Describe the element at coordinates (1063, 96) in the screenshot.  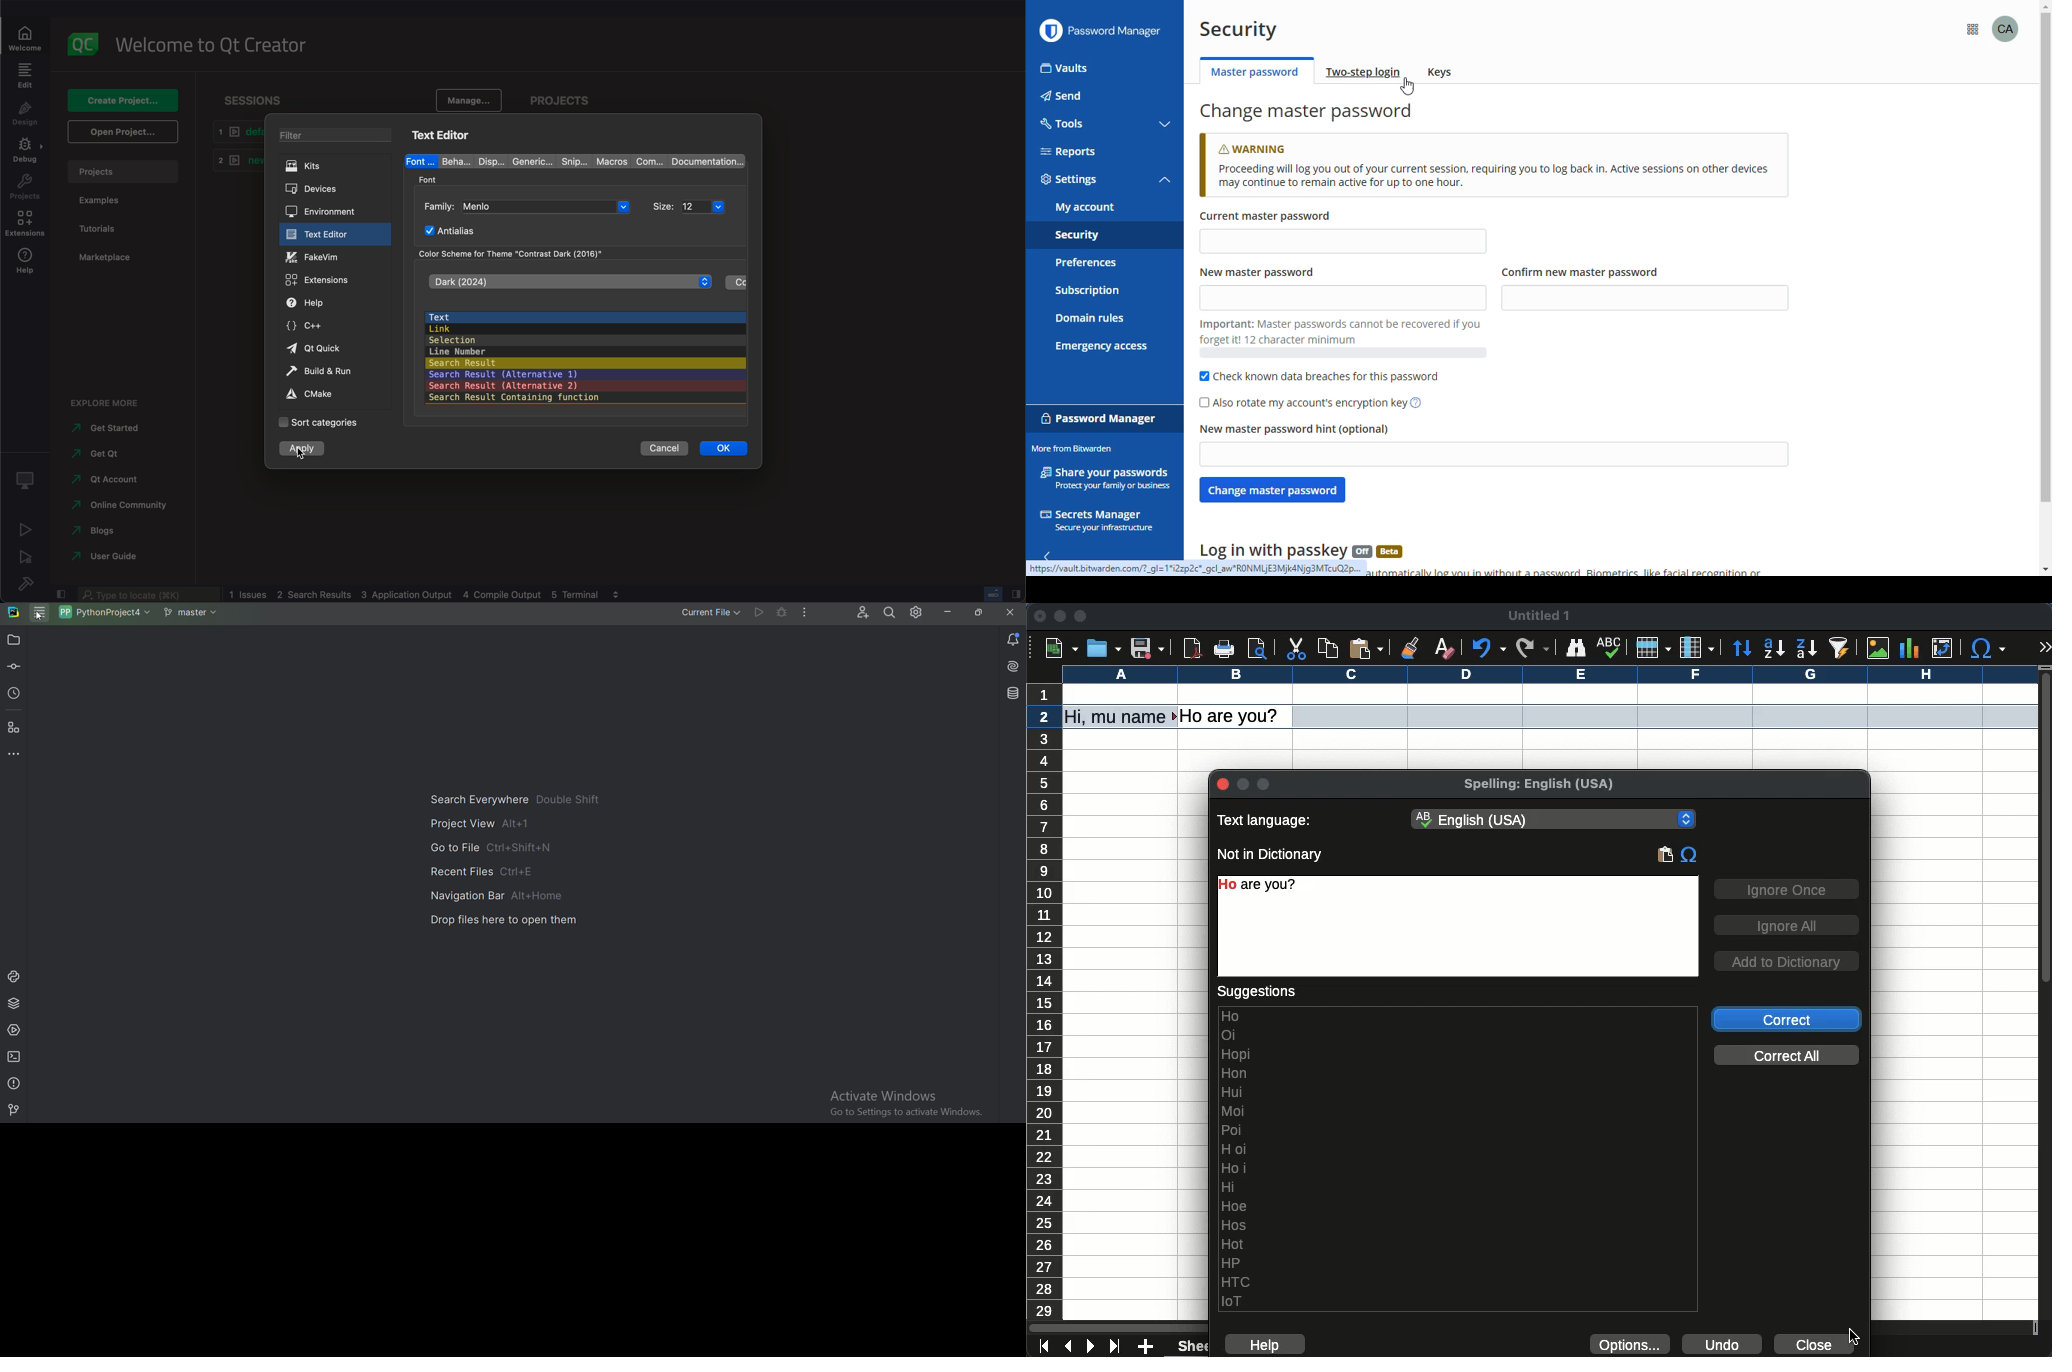
I see `send` at that location.